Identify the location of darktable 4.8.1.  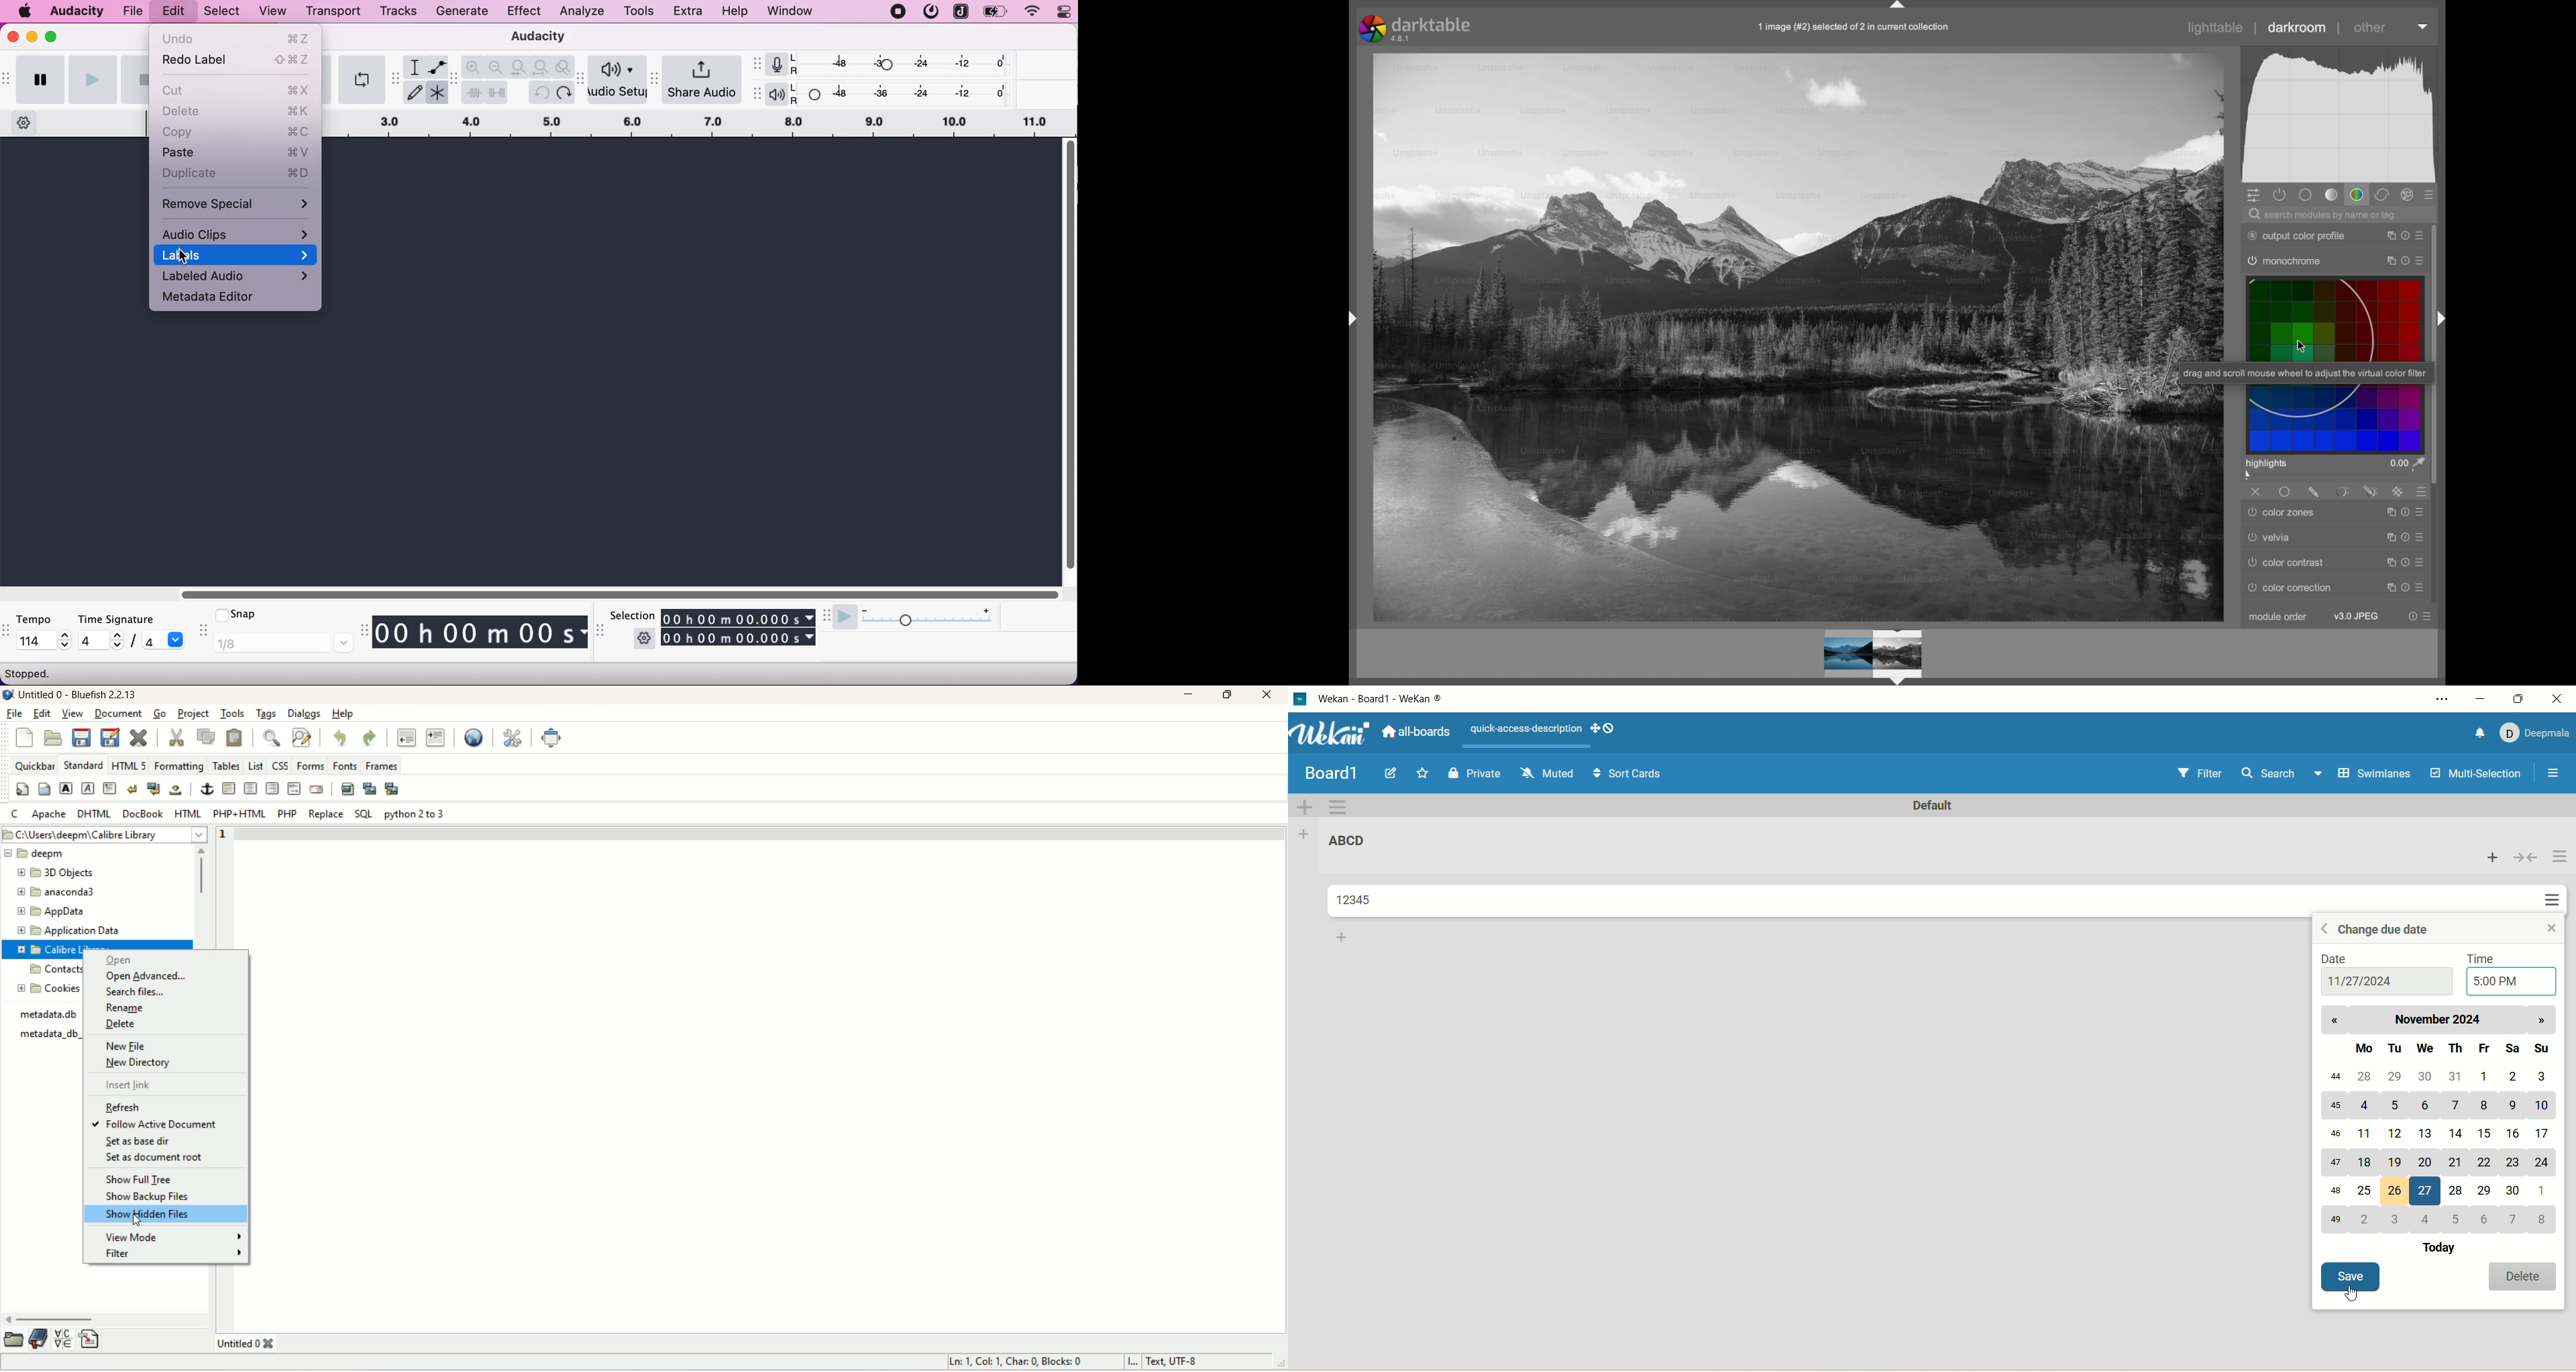
(1418, 29).